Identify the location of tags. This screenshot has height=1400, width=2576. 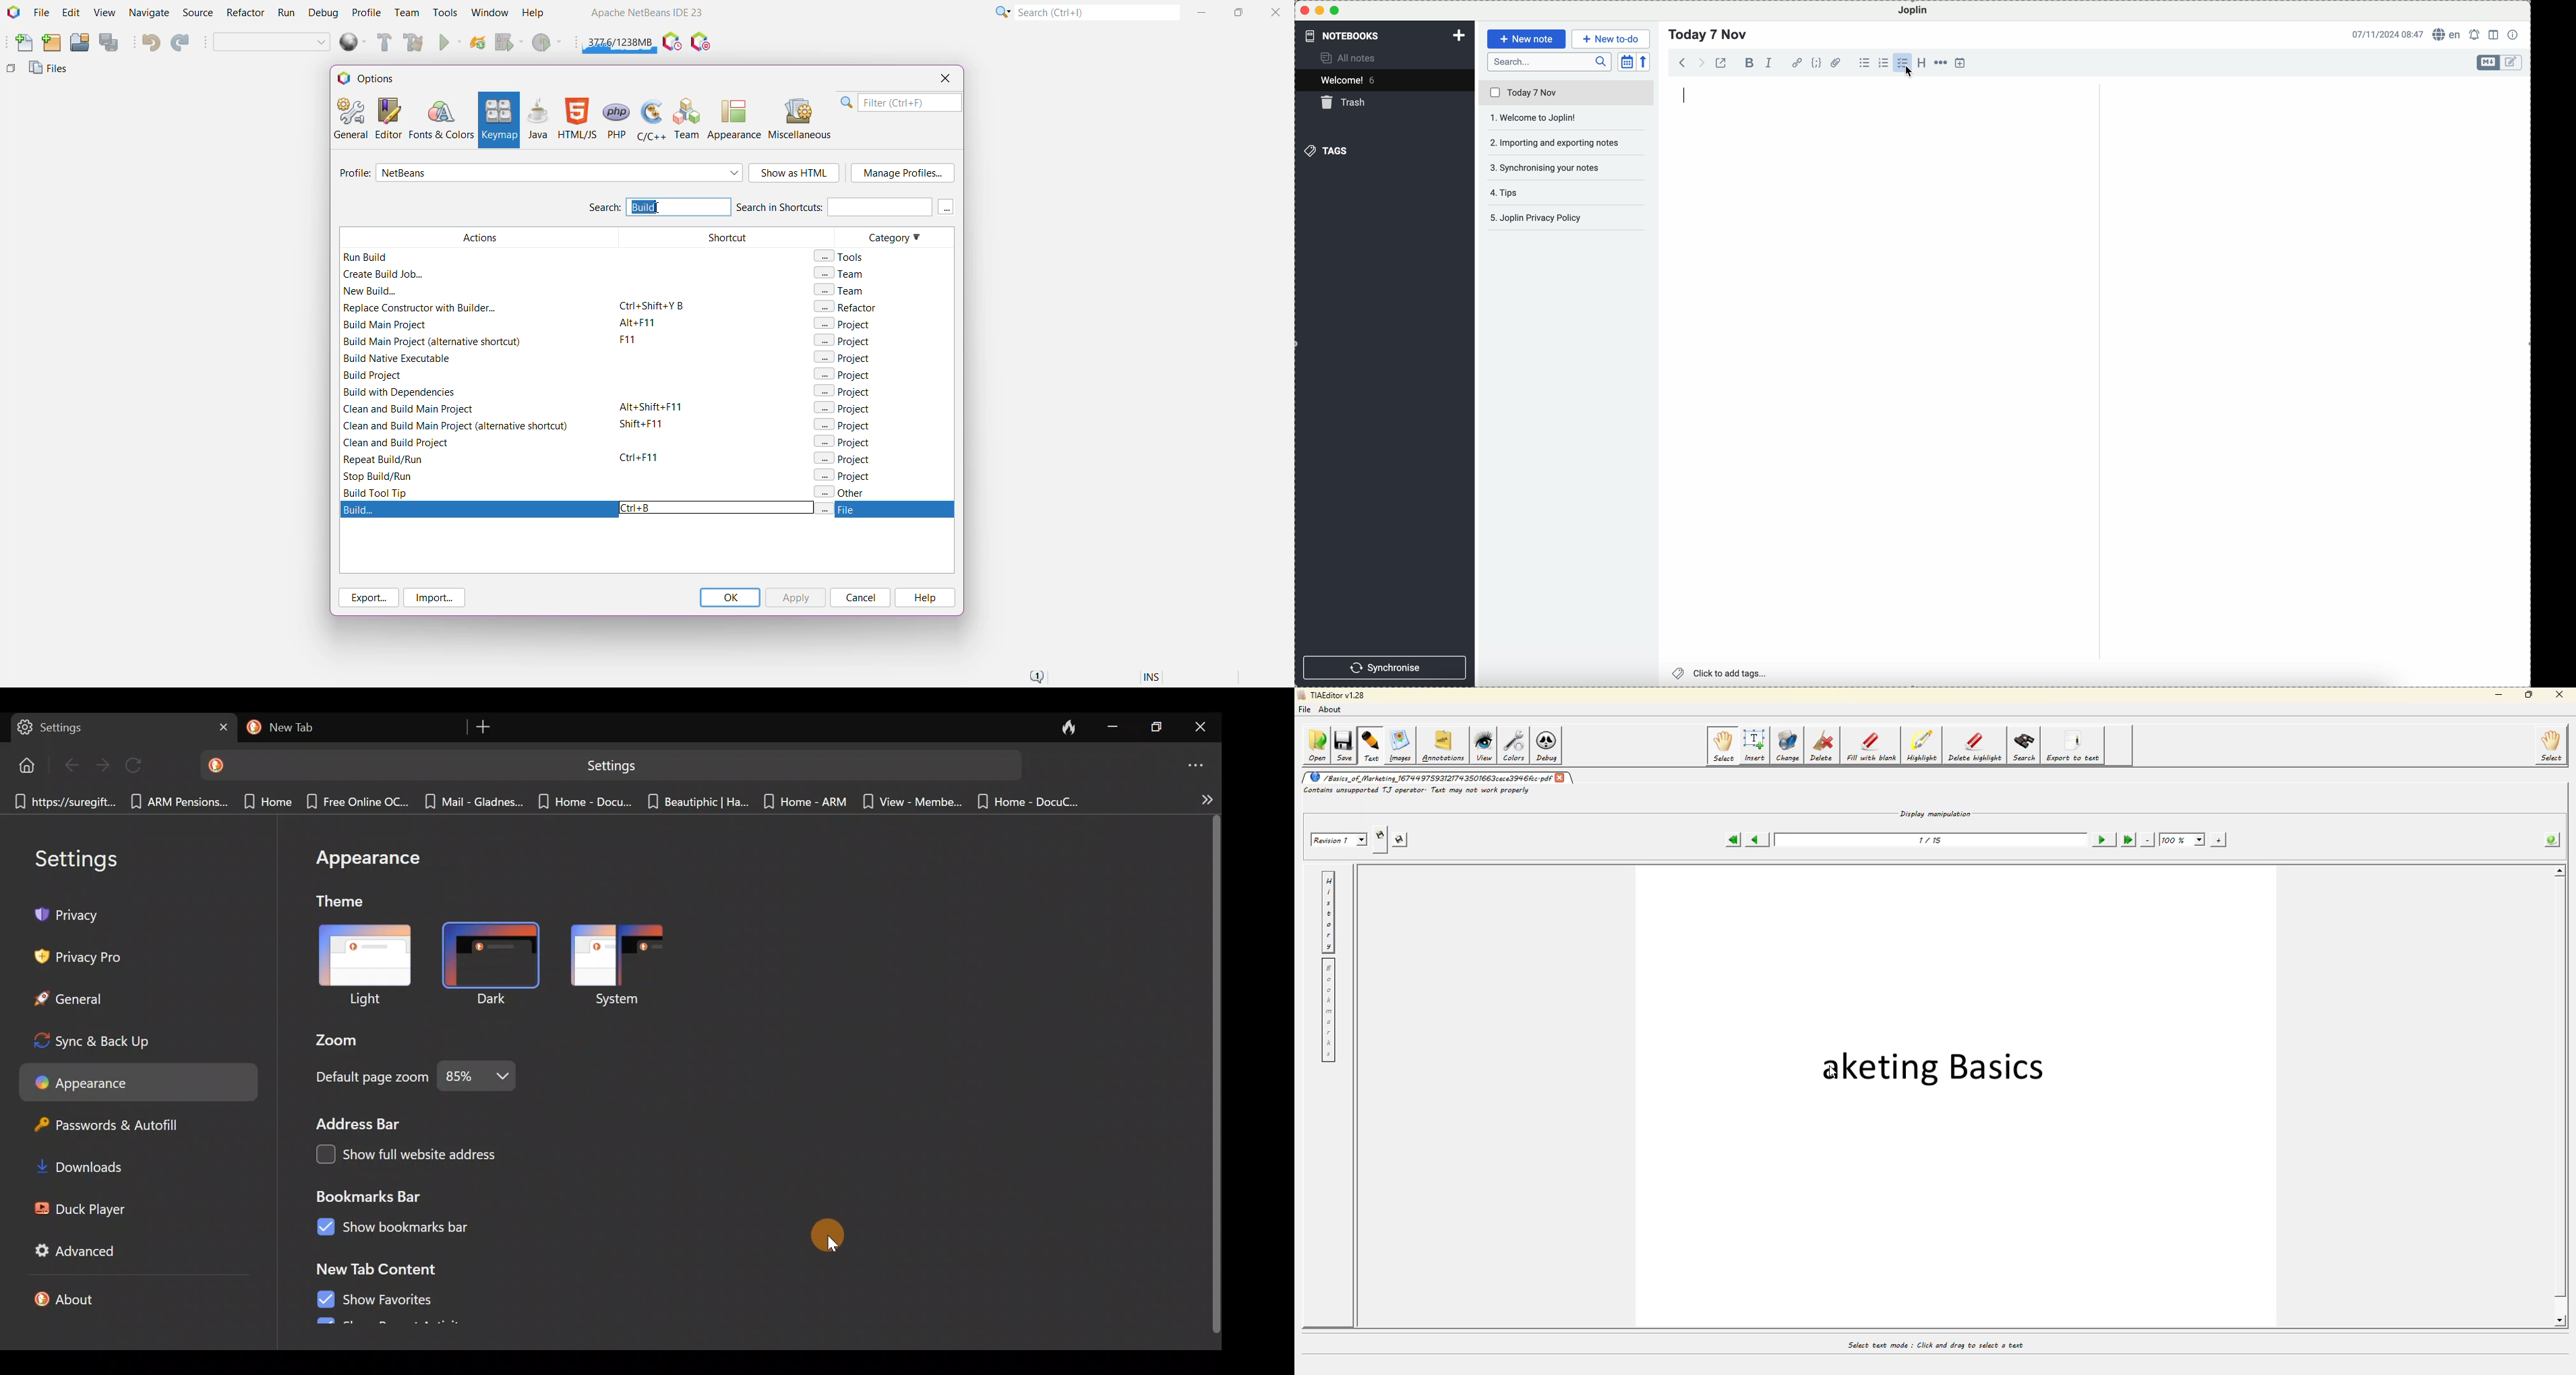
(1326, 151).